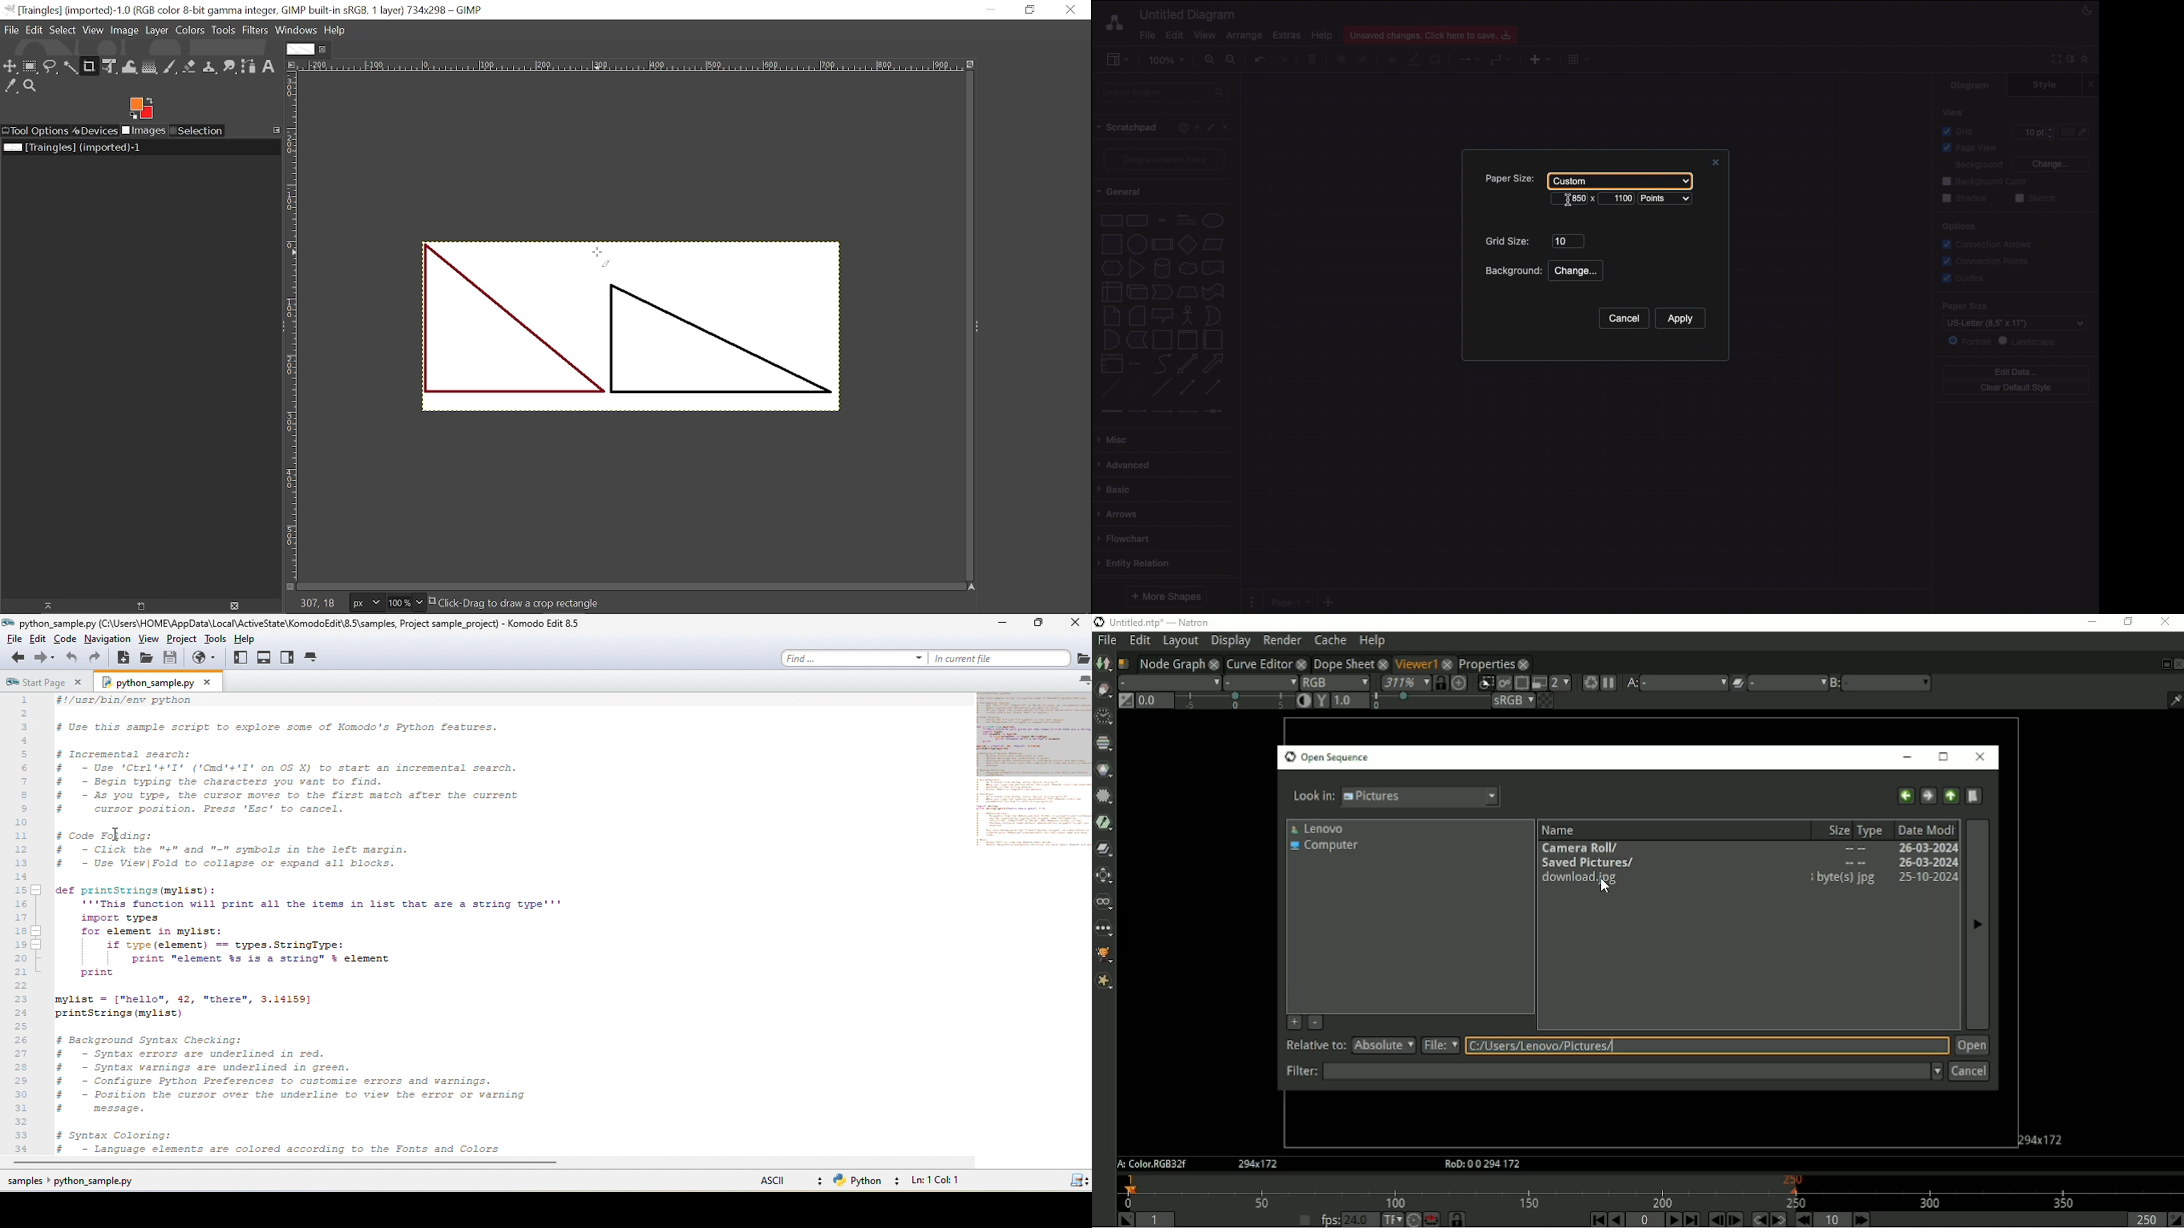 This screenshot has width=2184, height=1232. What do you see at coordinates (1213, 220) in the screenshot?
I see `Circle` at bounding box center [1213, 220].